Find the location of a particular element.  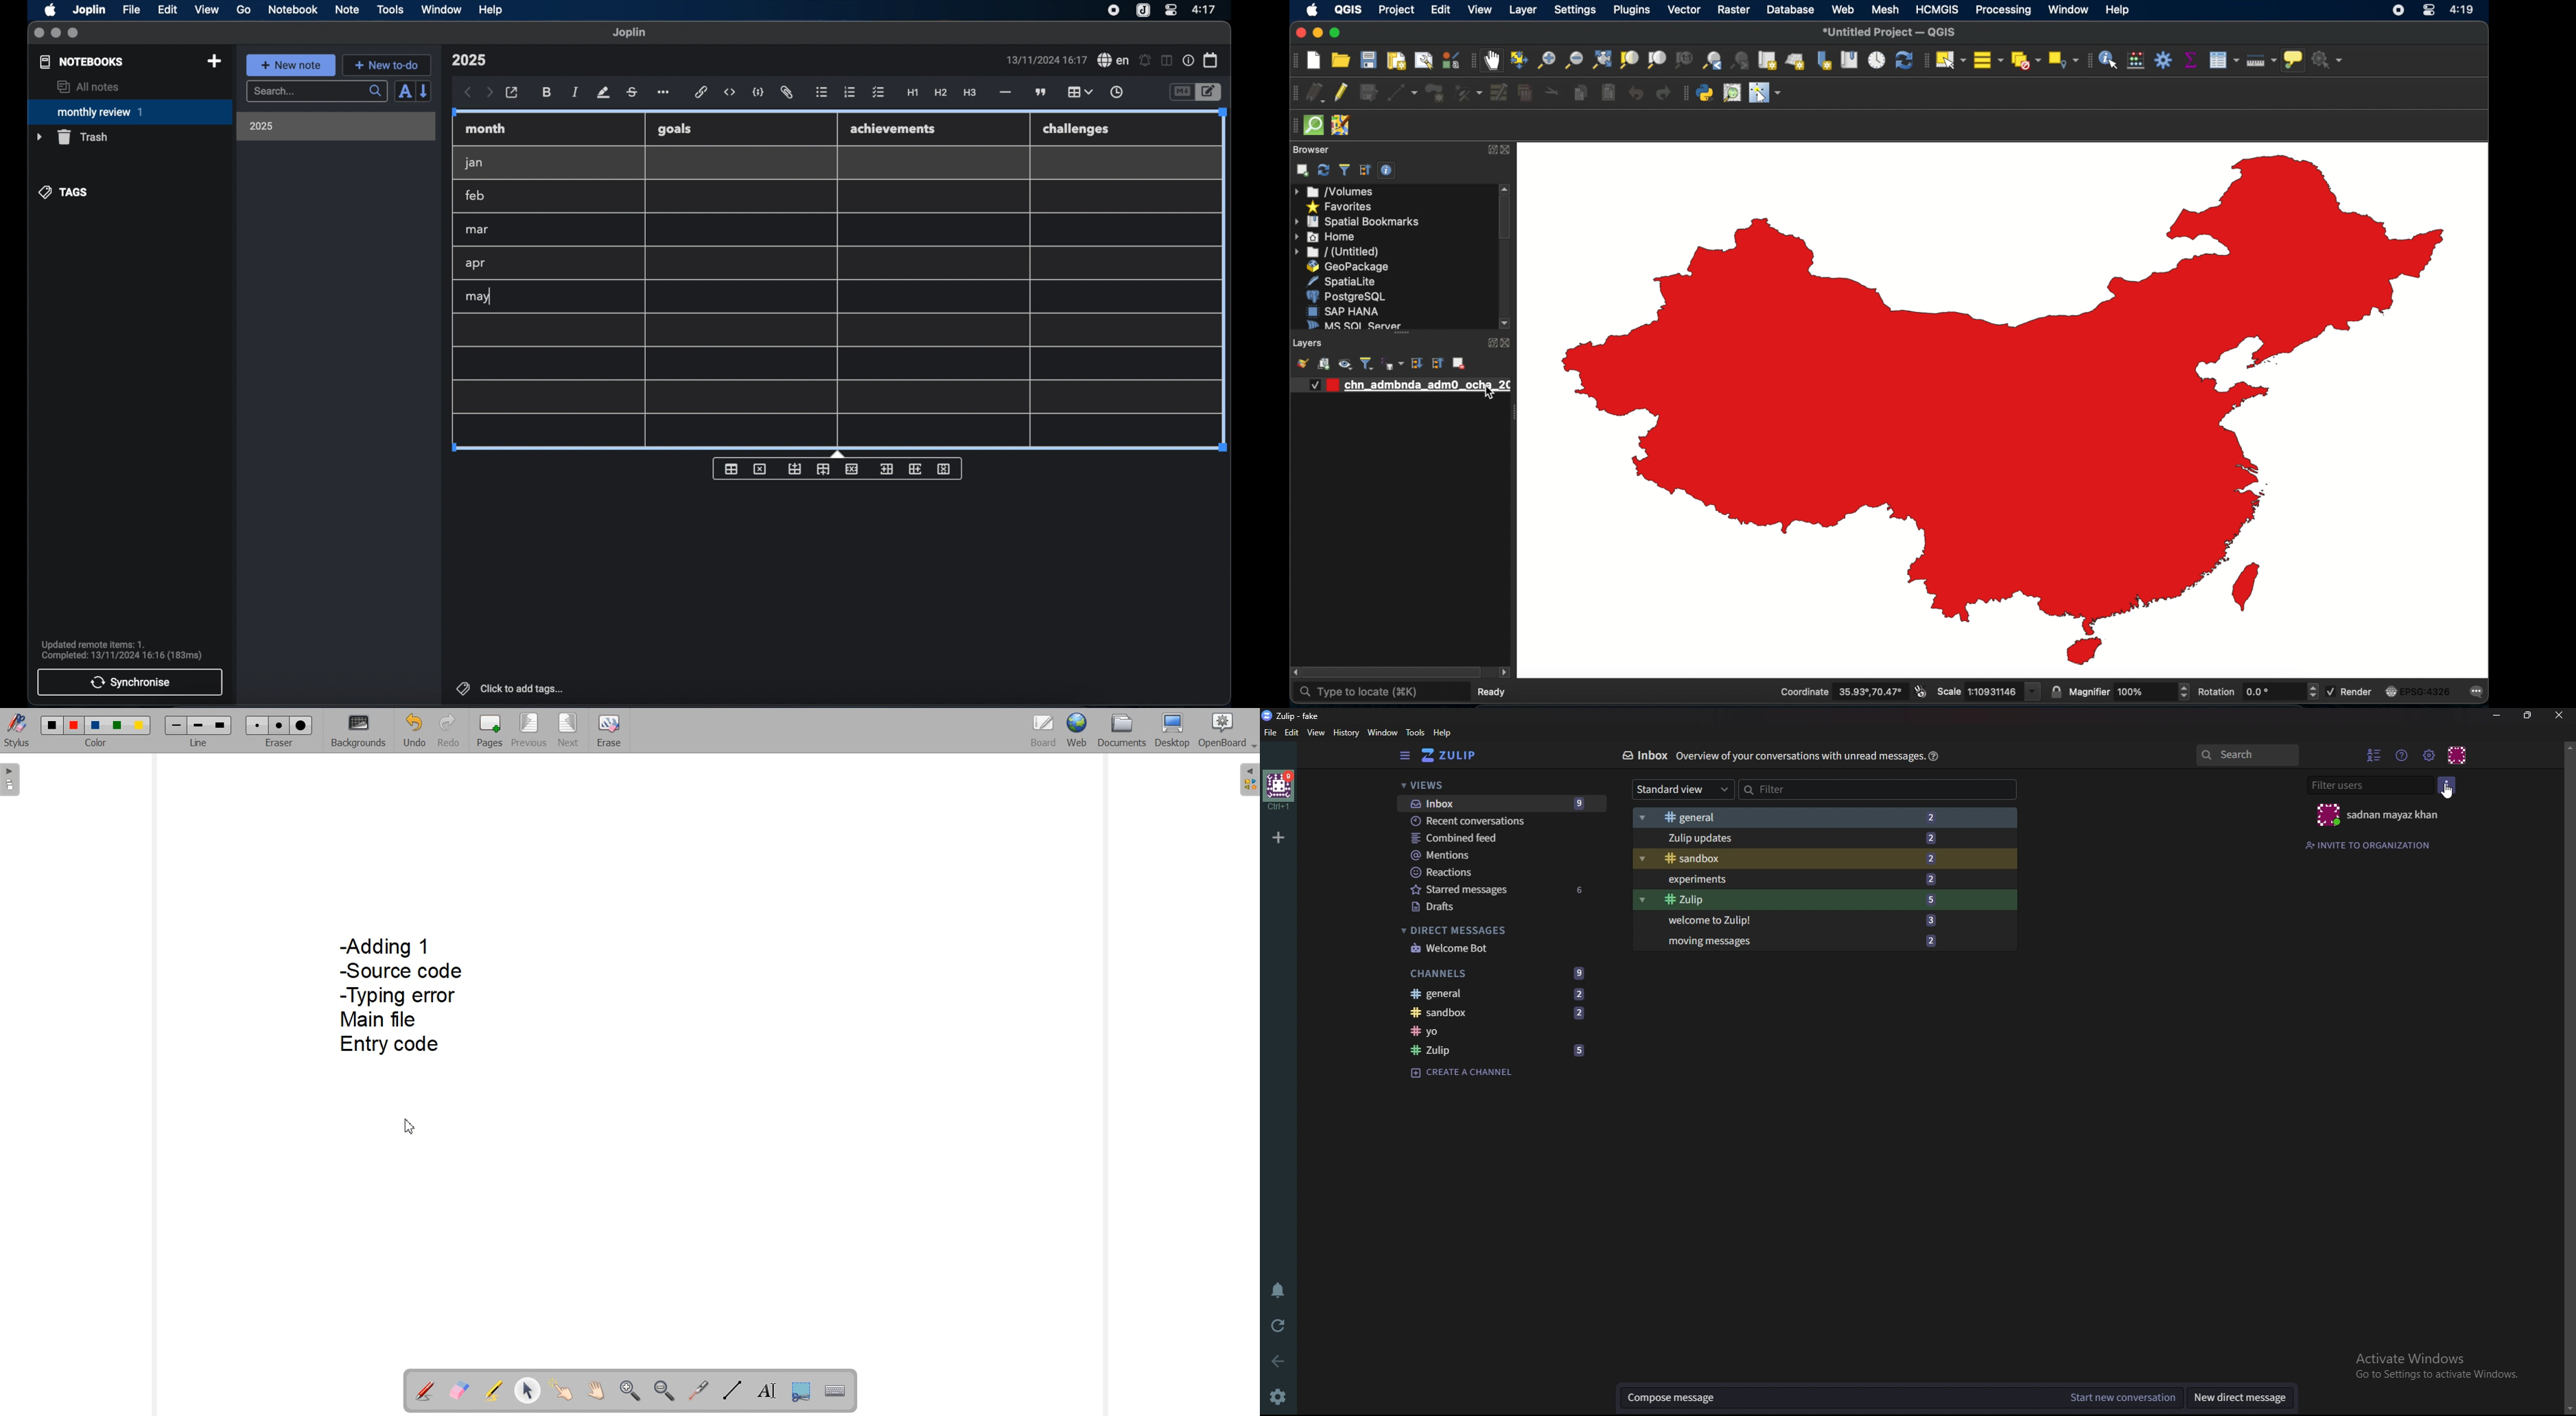

raster is located at coordinates (1734, 11).